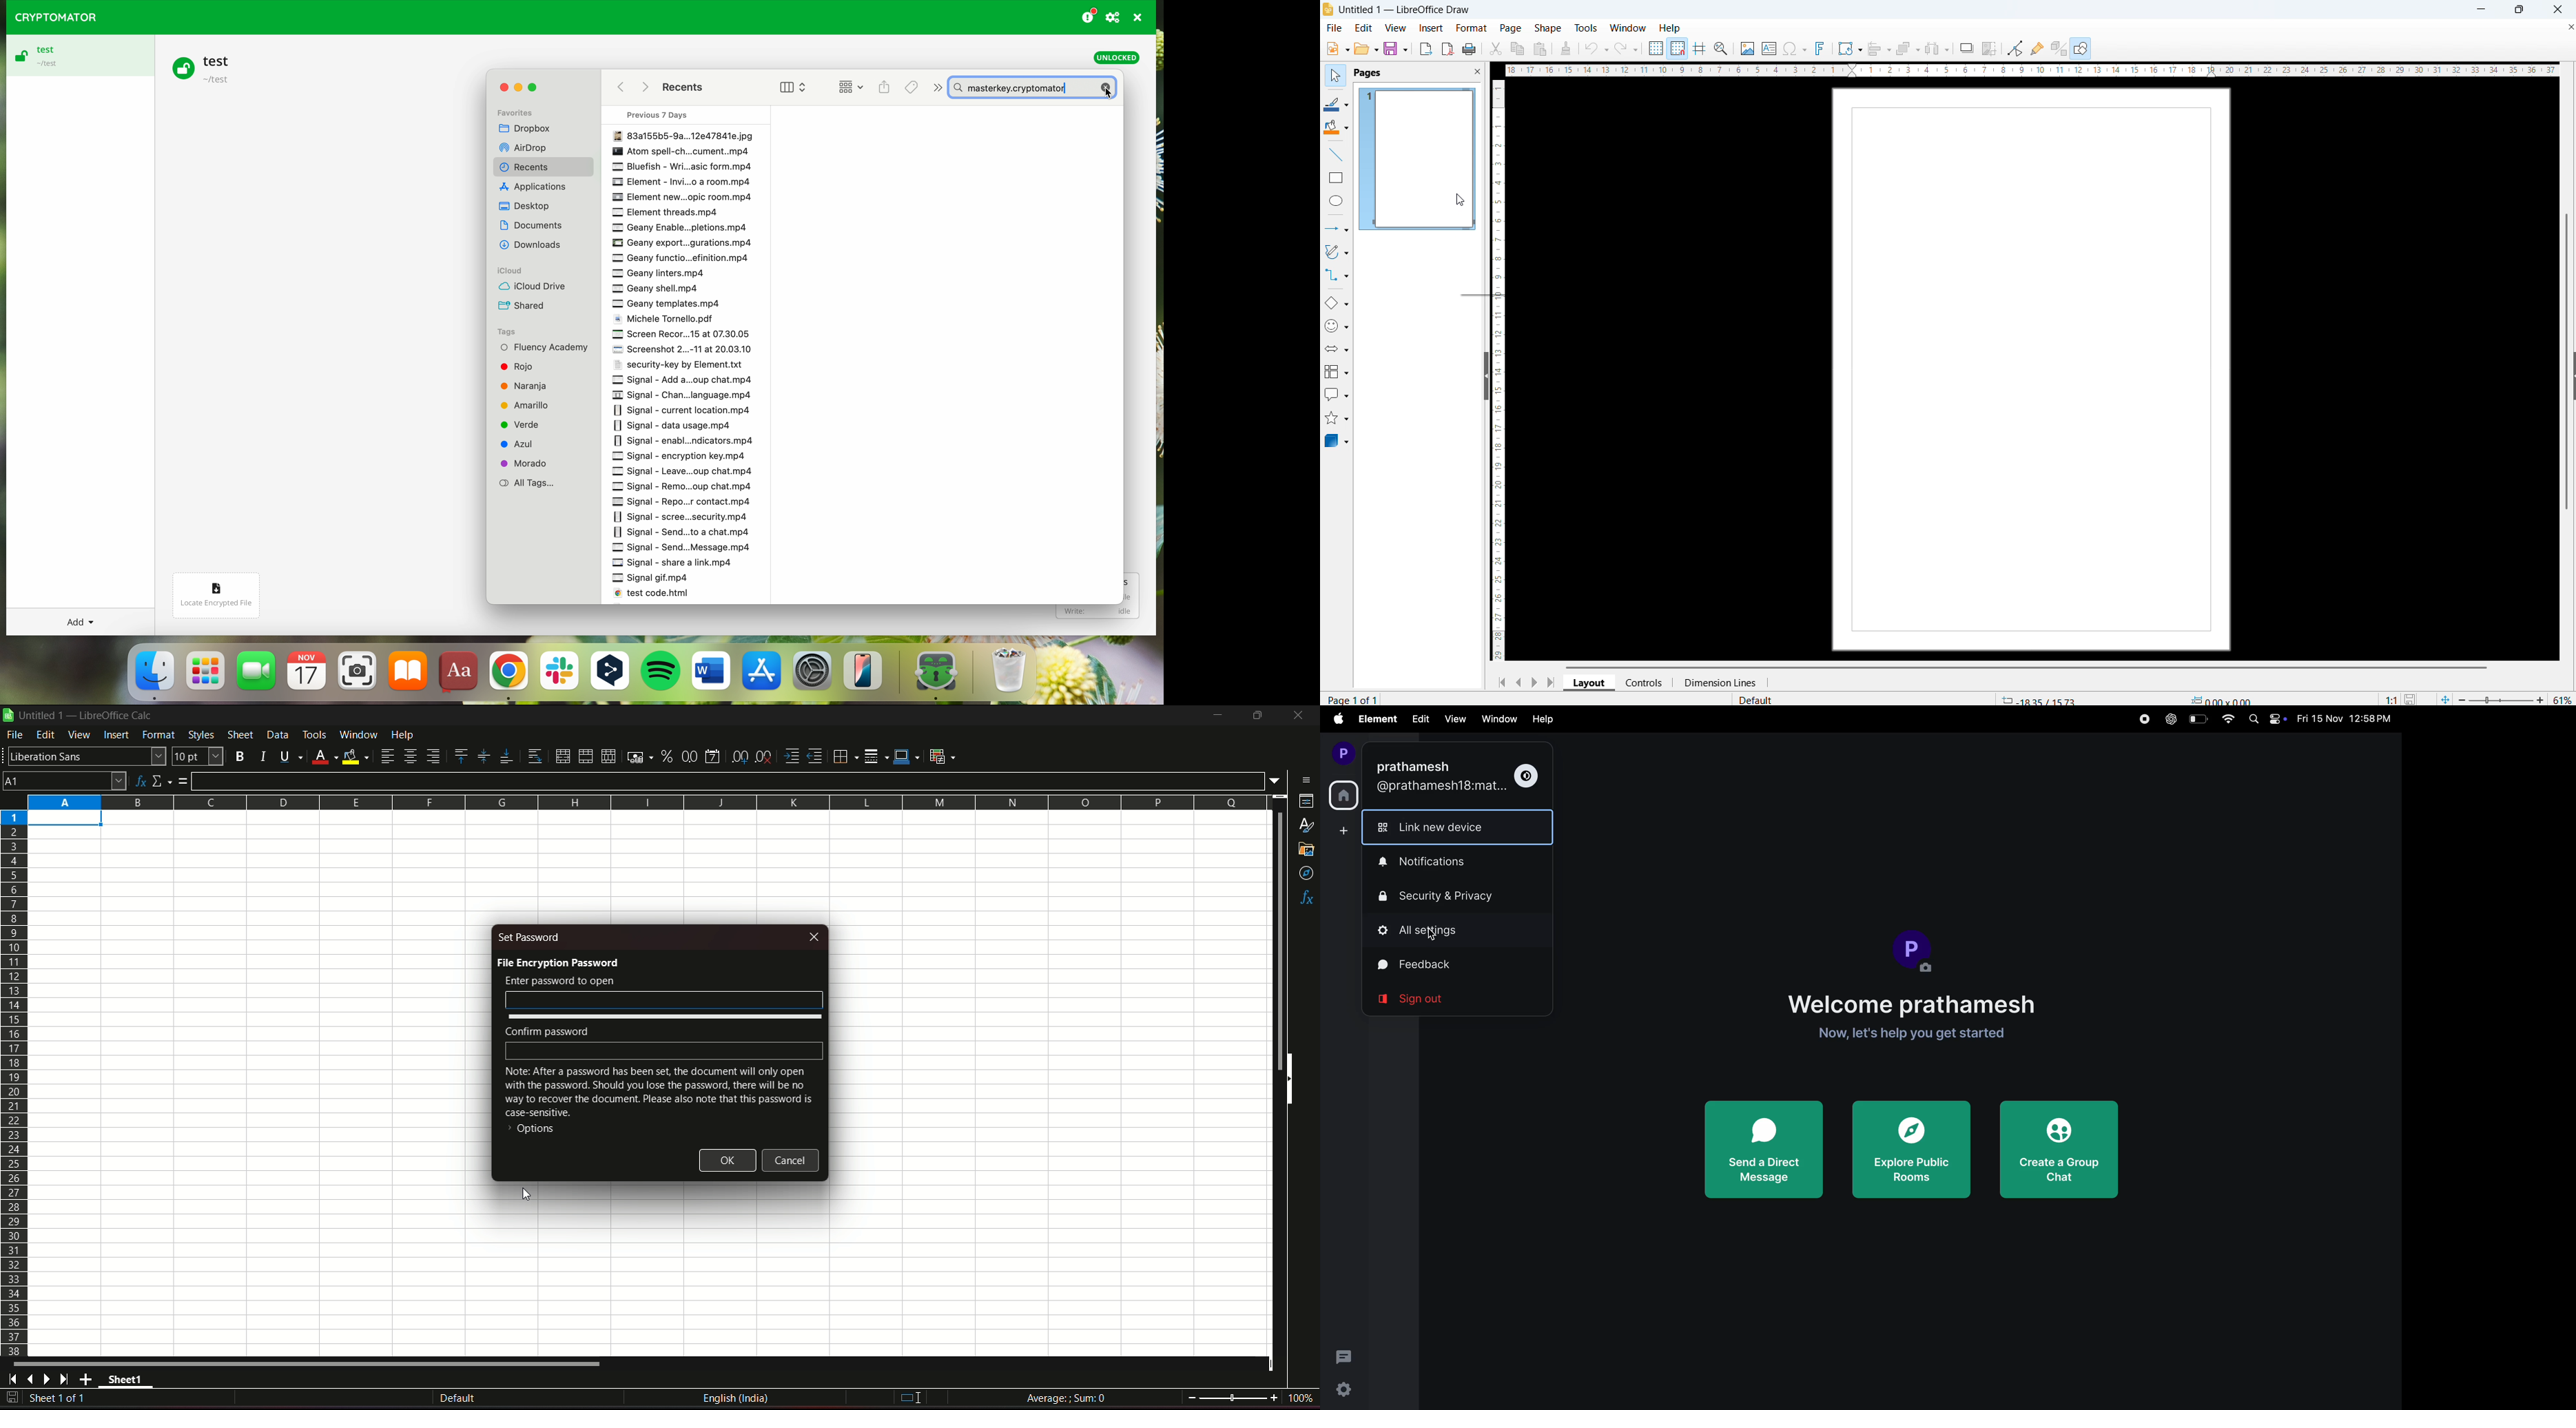 Image resolution: width=2576 pixels, height=1428 pixels. What do you see at coordinates (1337, 396) in the screenshot?
I see `callout shapes` at bounding box center [1337, 396].